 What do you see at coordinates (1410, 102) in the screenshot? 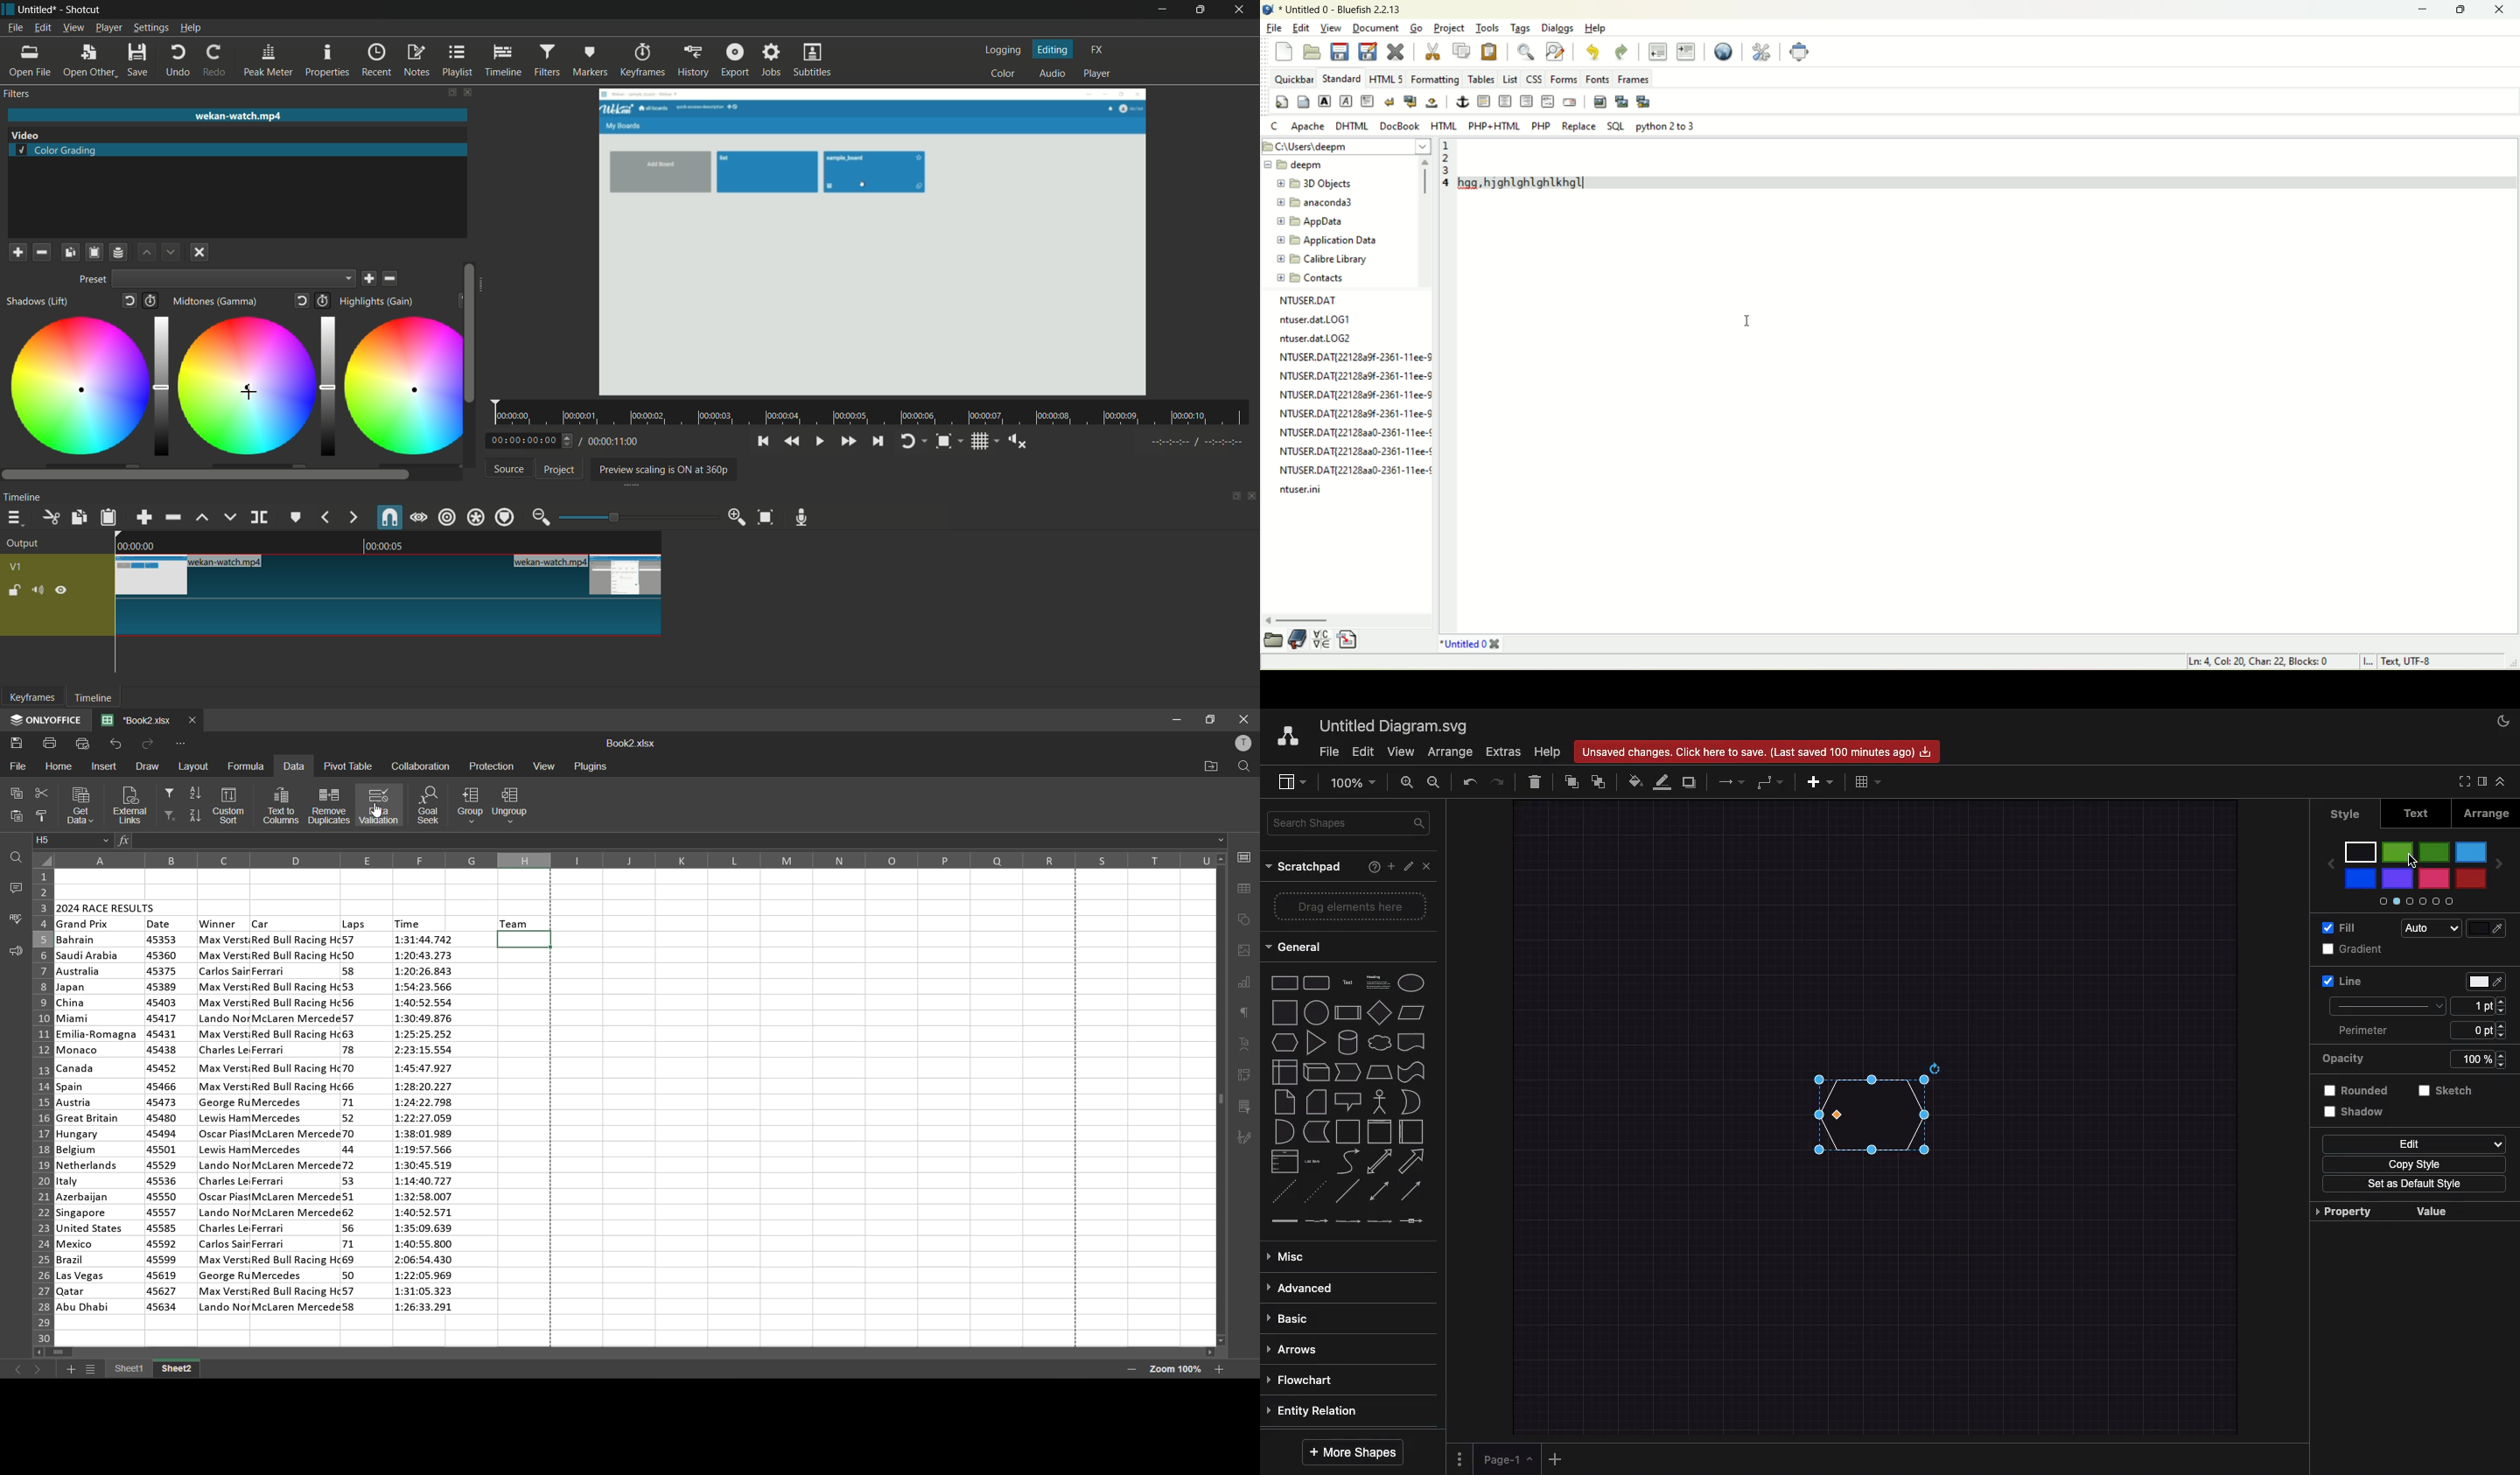
I see `break and clear` at bounding box center [1410, 102].